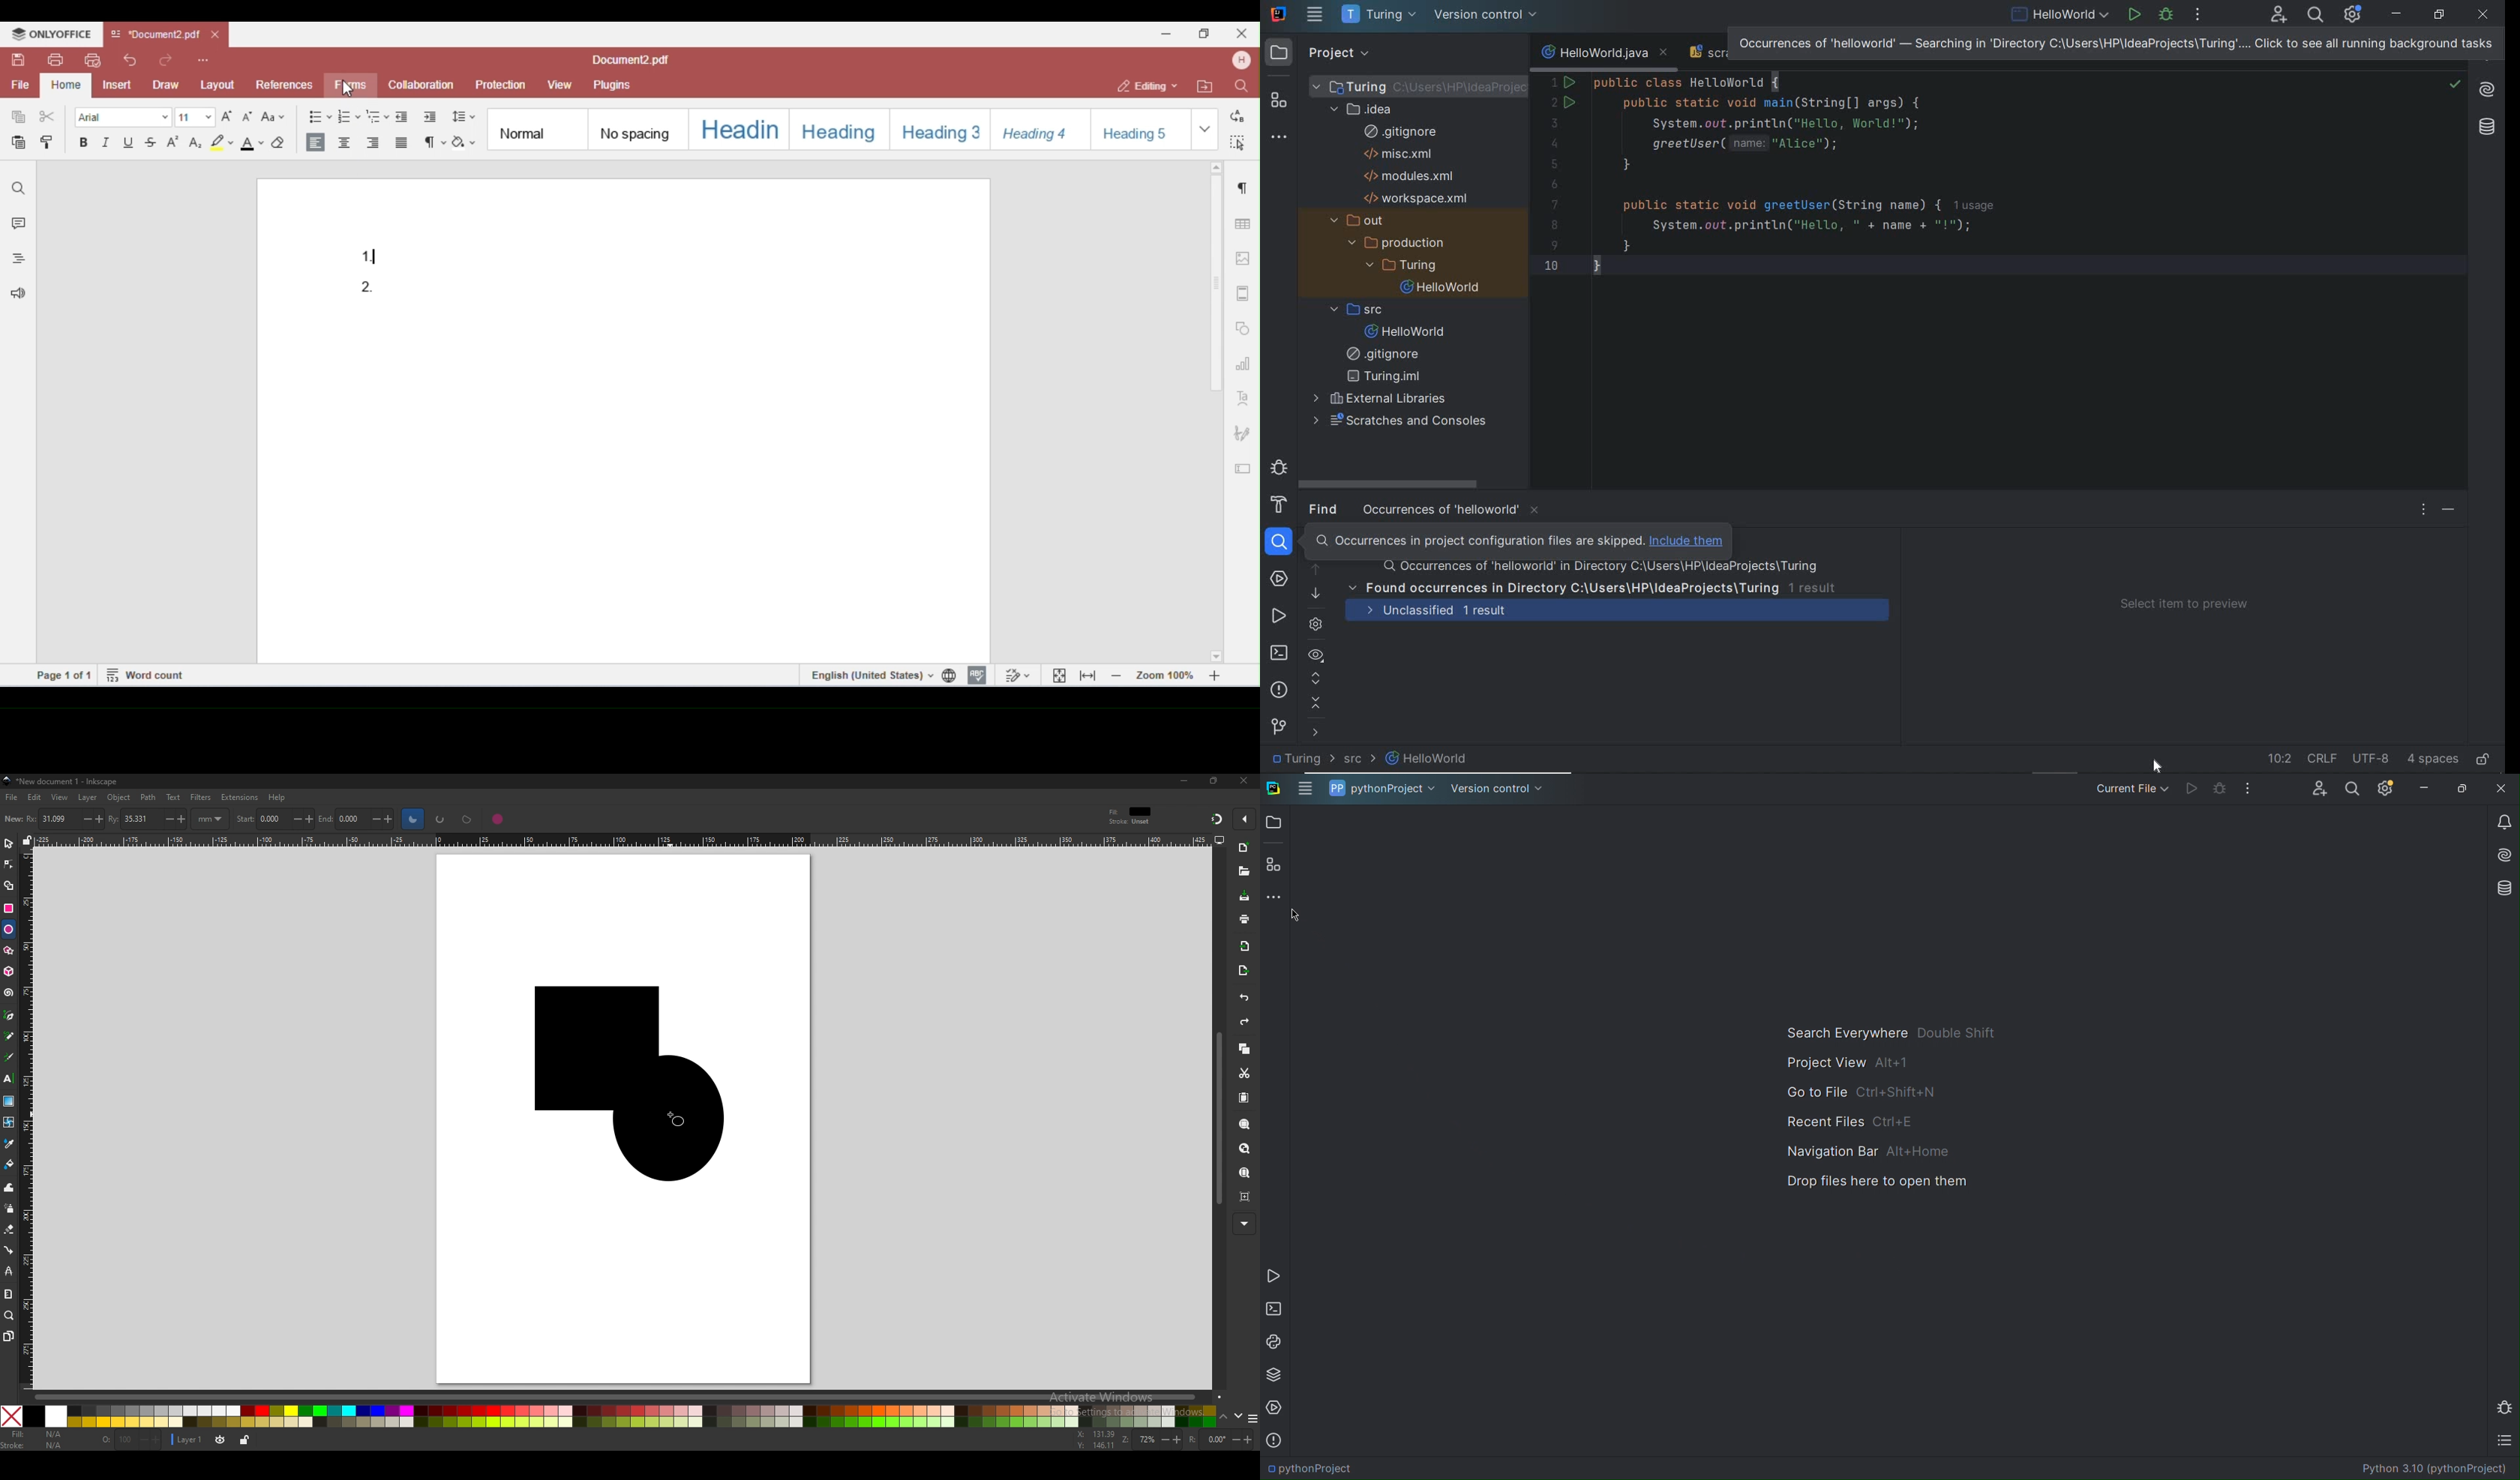 The image size is (2520, 1484). Describe the element at coordinates (9, 1271) in the screenshot. I see `lpe` at that location.